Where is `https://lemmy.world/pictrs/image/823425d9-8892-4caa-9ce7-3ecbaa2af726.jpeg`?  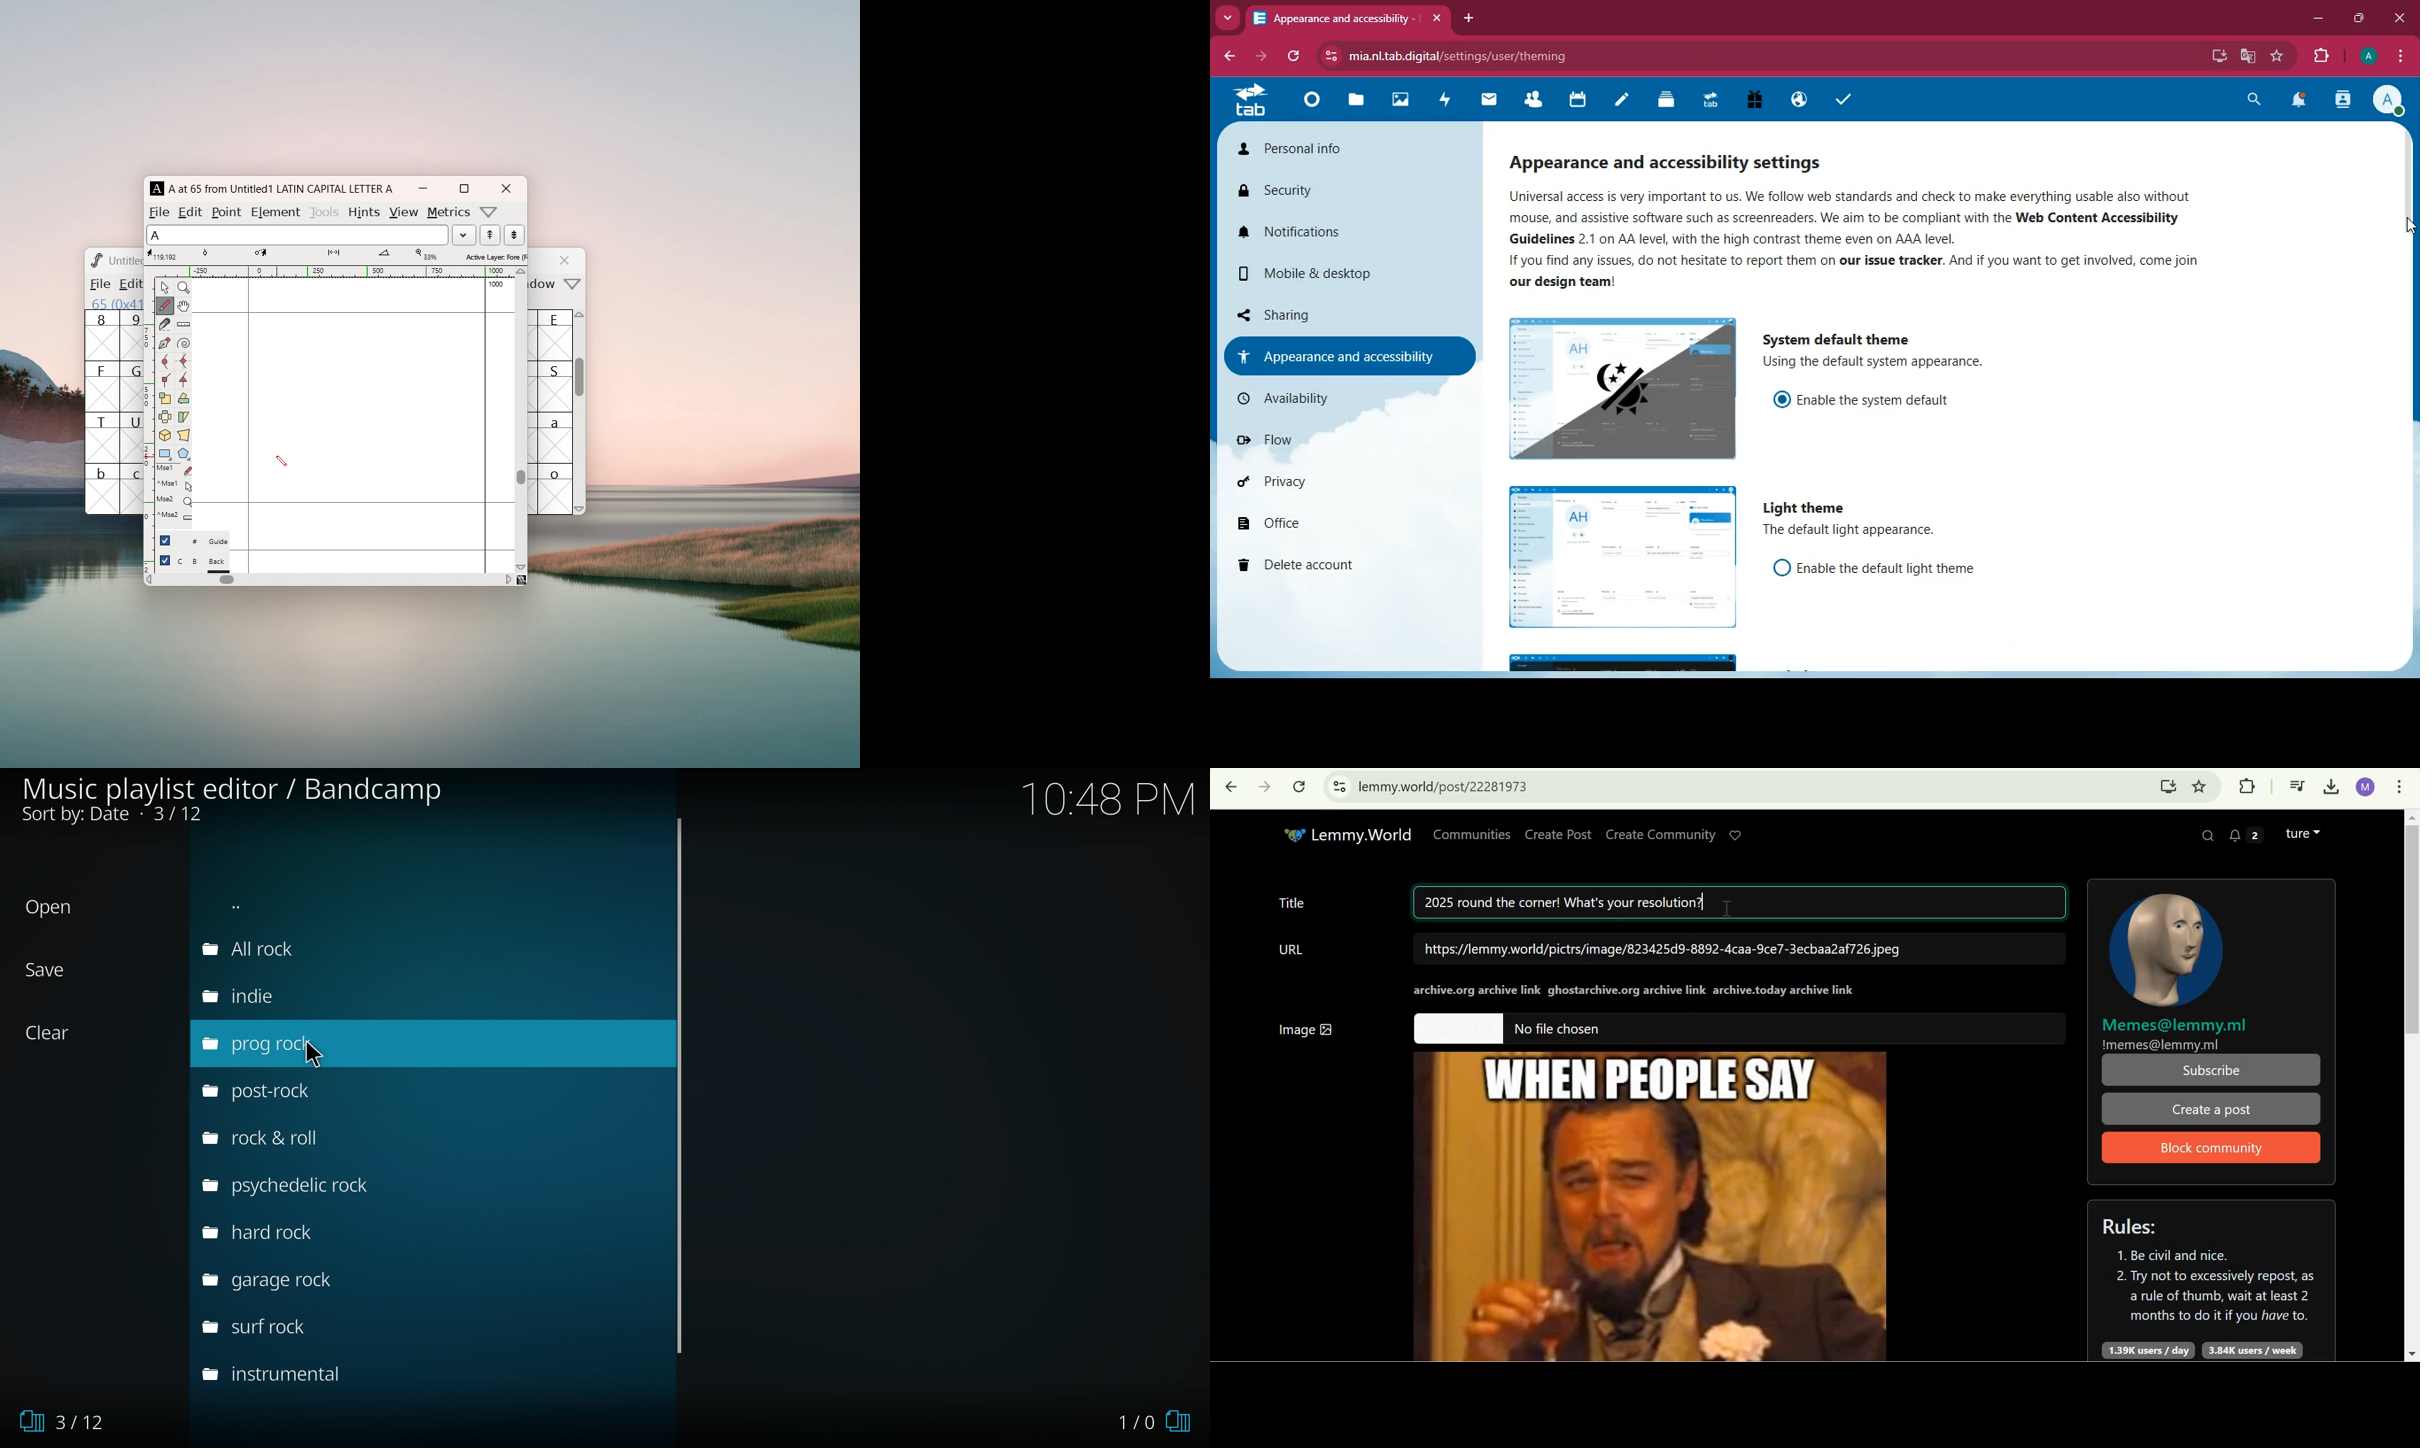
https://lemmy.world/pictrs/image/823425d9-8892-4caa-9ce7-3ecbaa2af726.jpeg is located at coordinates (1663, 949).